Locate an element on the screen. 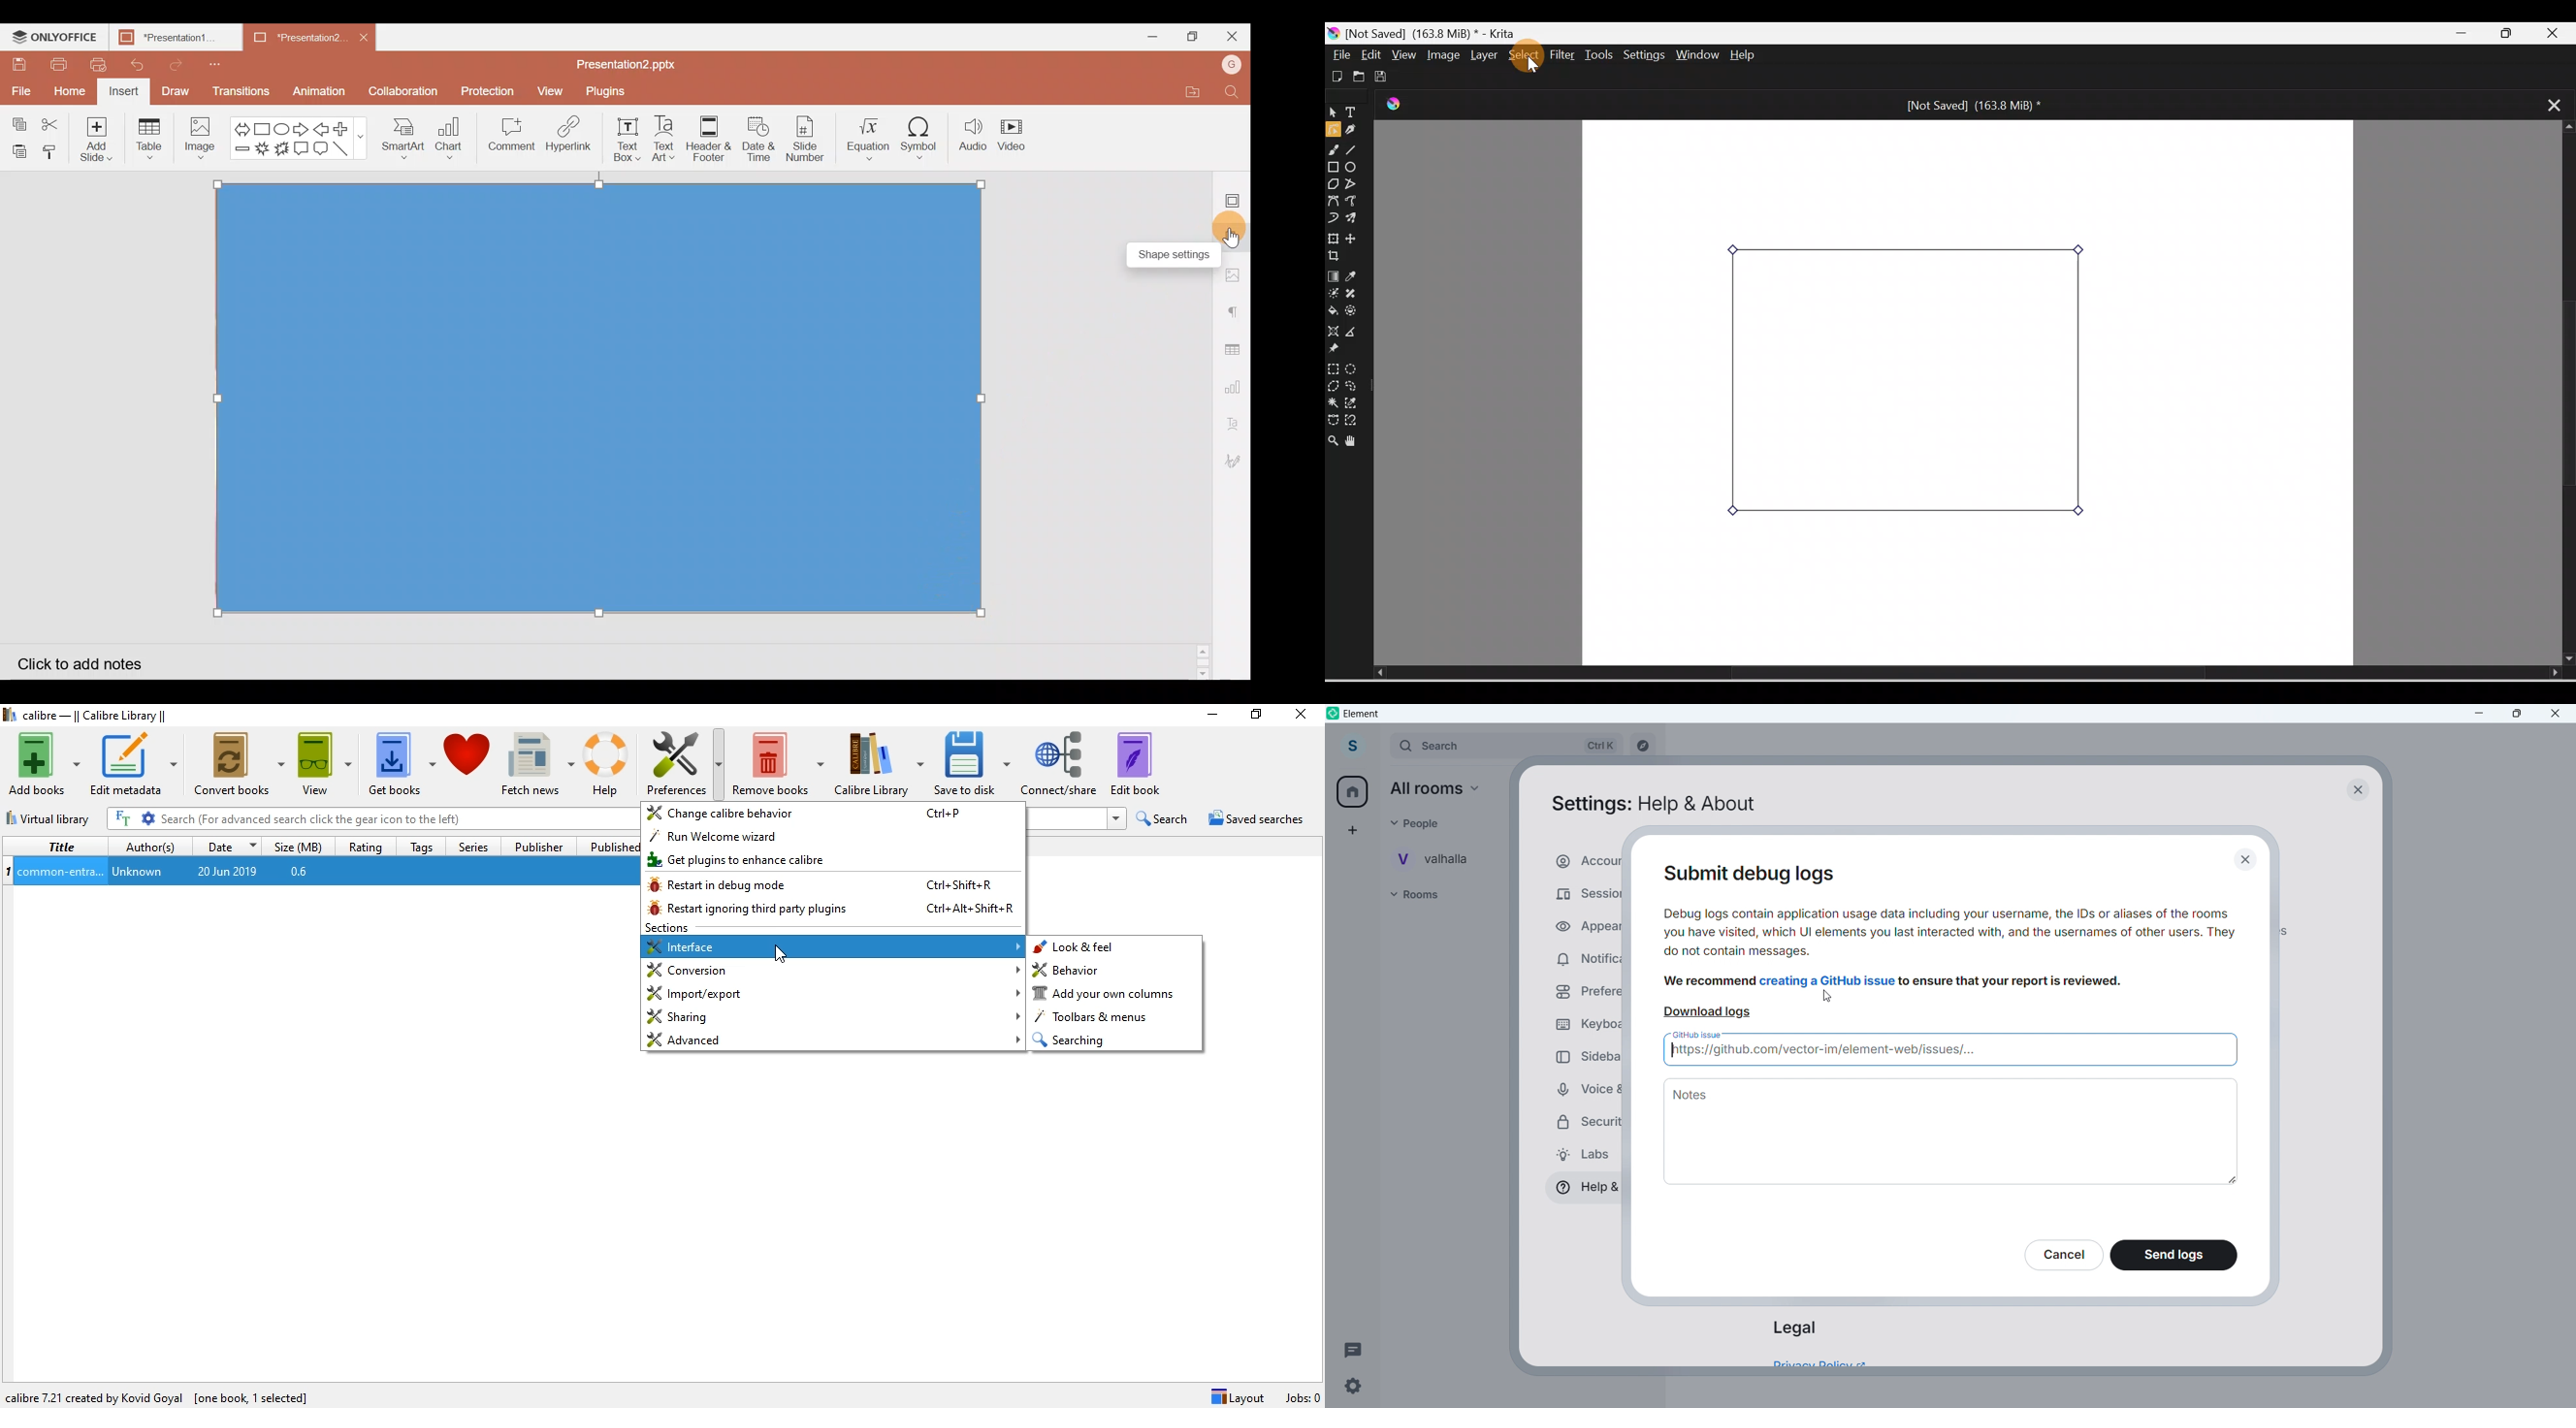 Image resolution: width=2576 pixels, height=1428 pixels. Protection is located at coordinates (484, 91).